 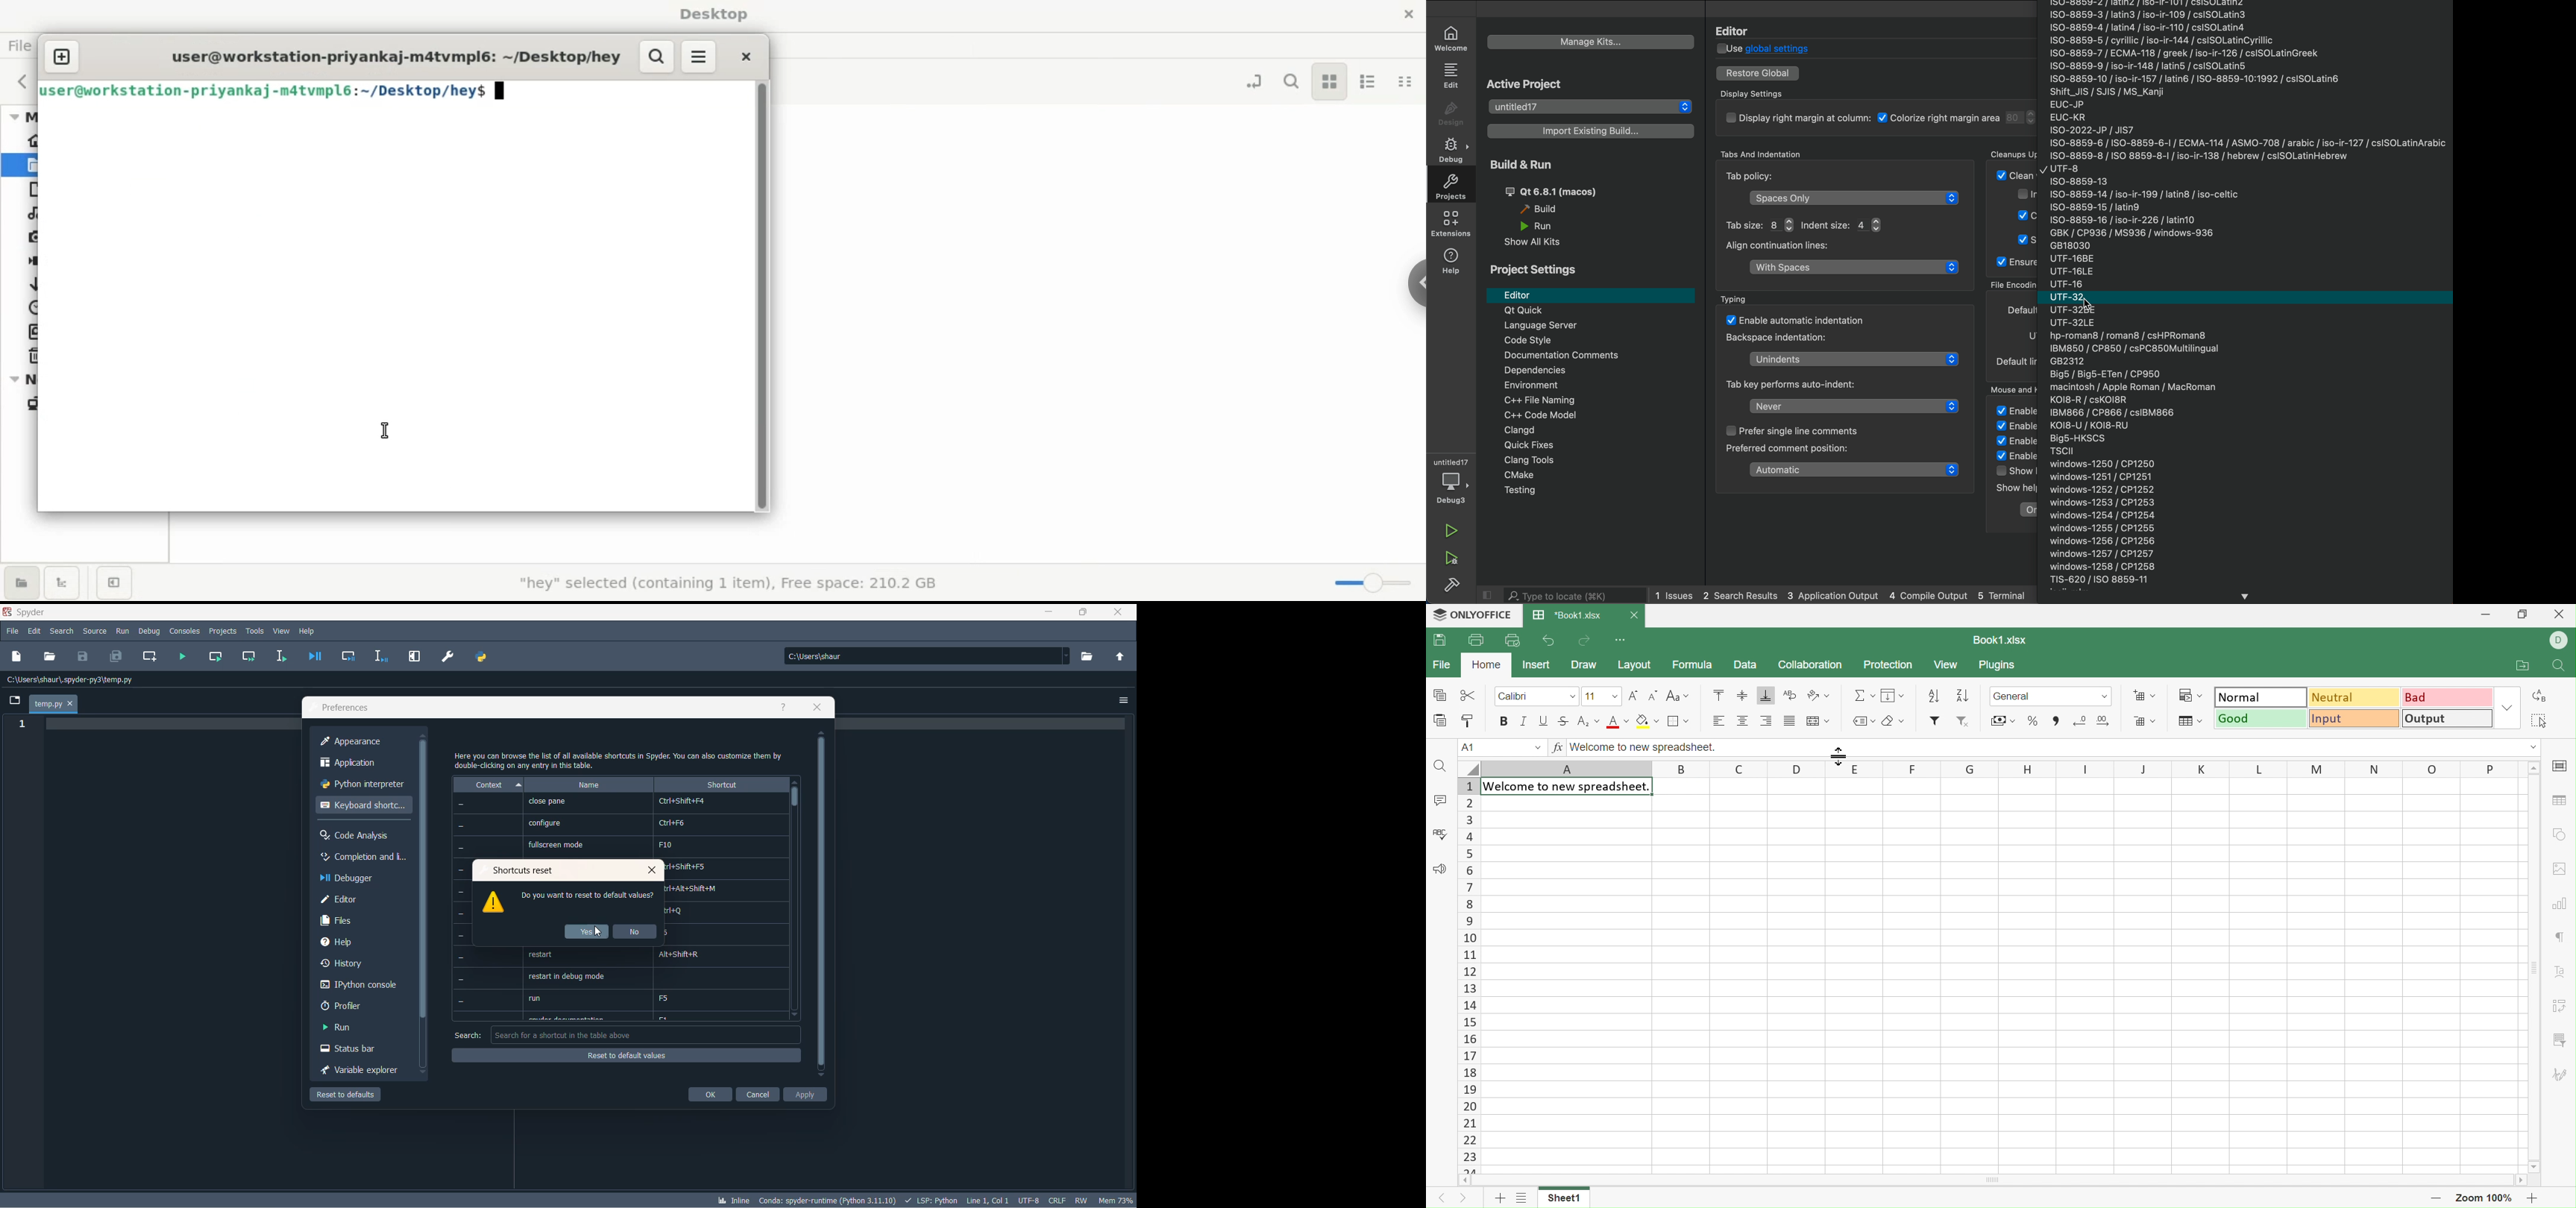 I want to click on Minimize, so click(x=2481, y=614).